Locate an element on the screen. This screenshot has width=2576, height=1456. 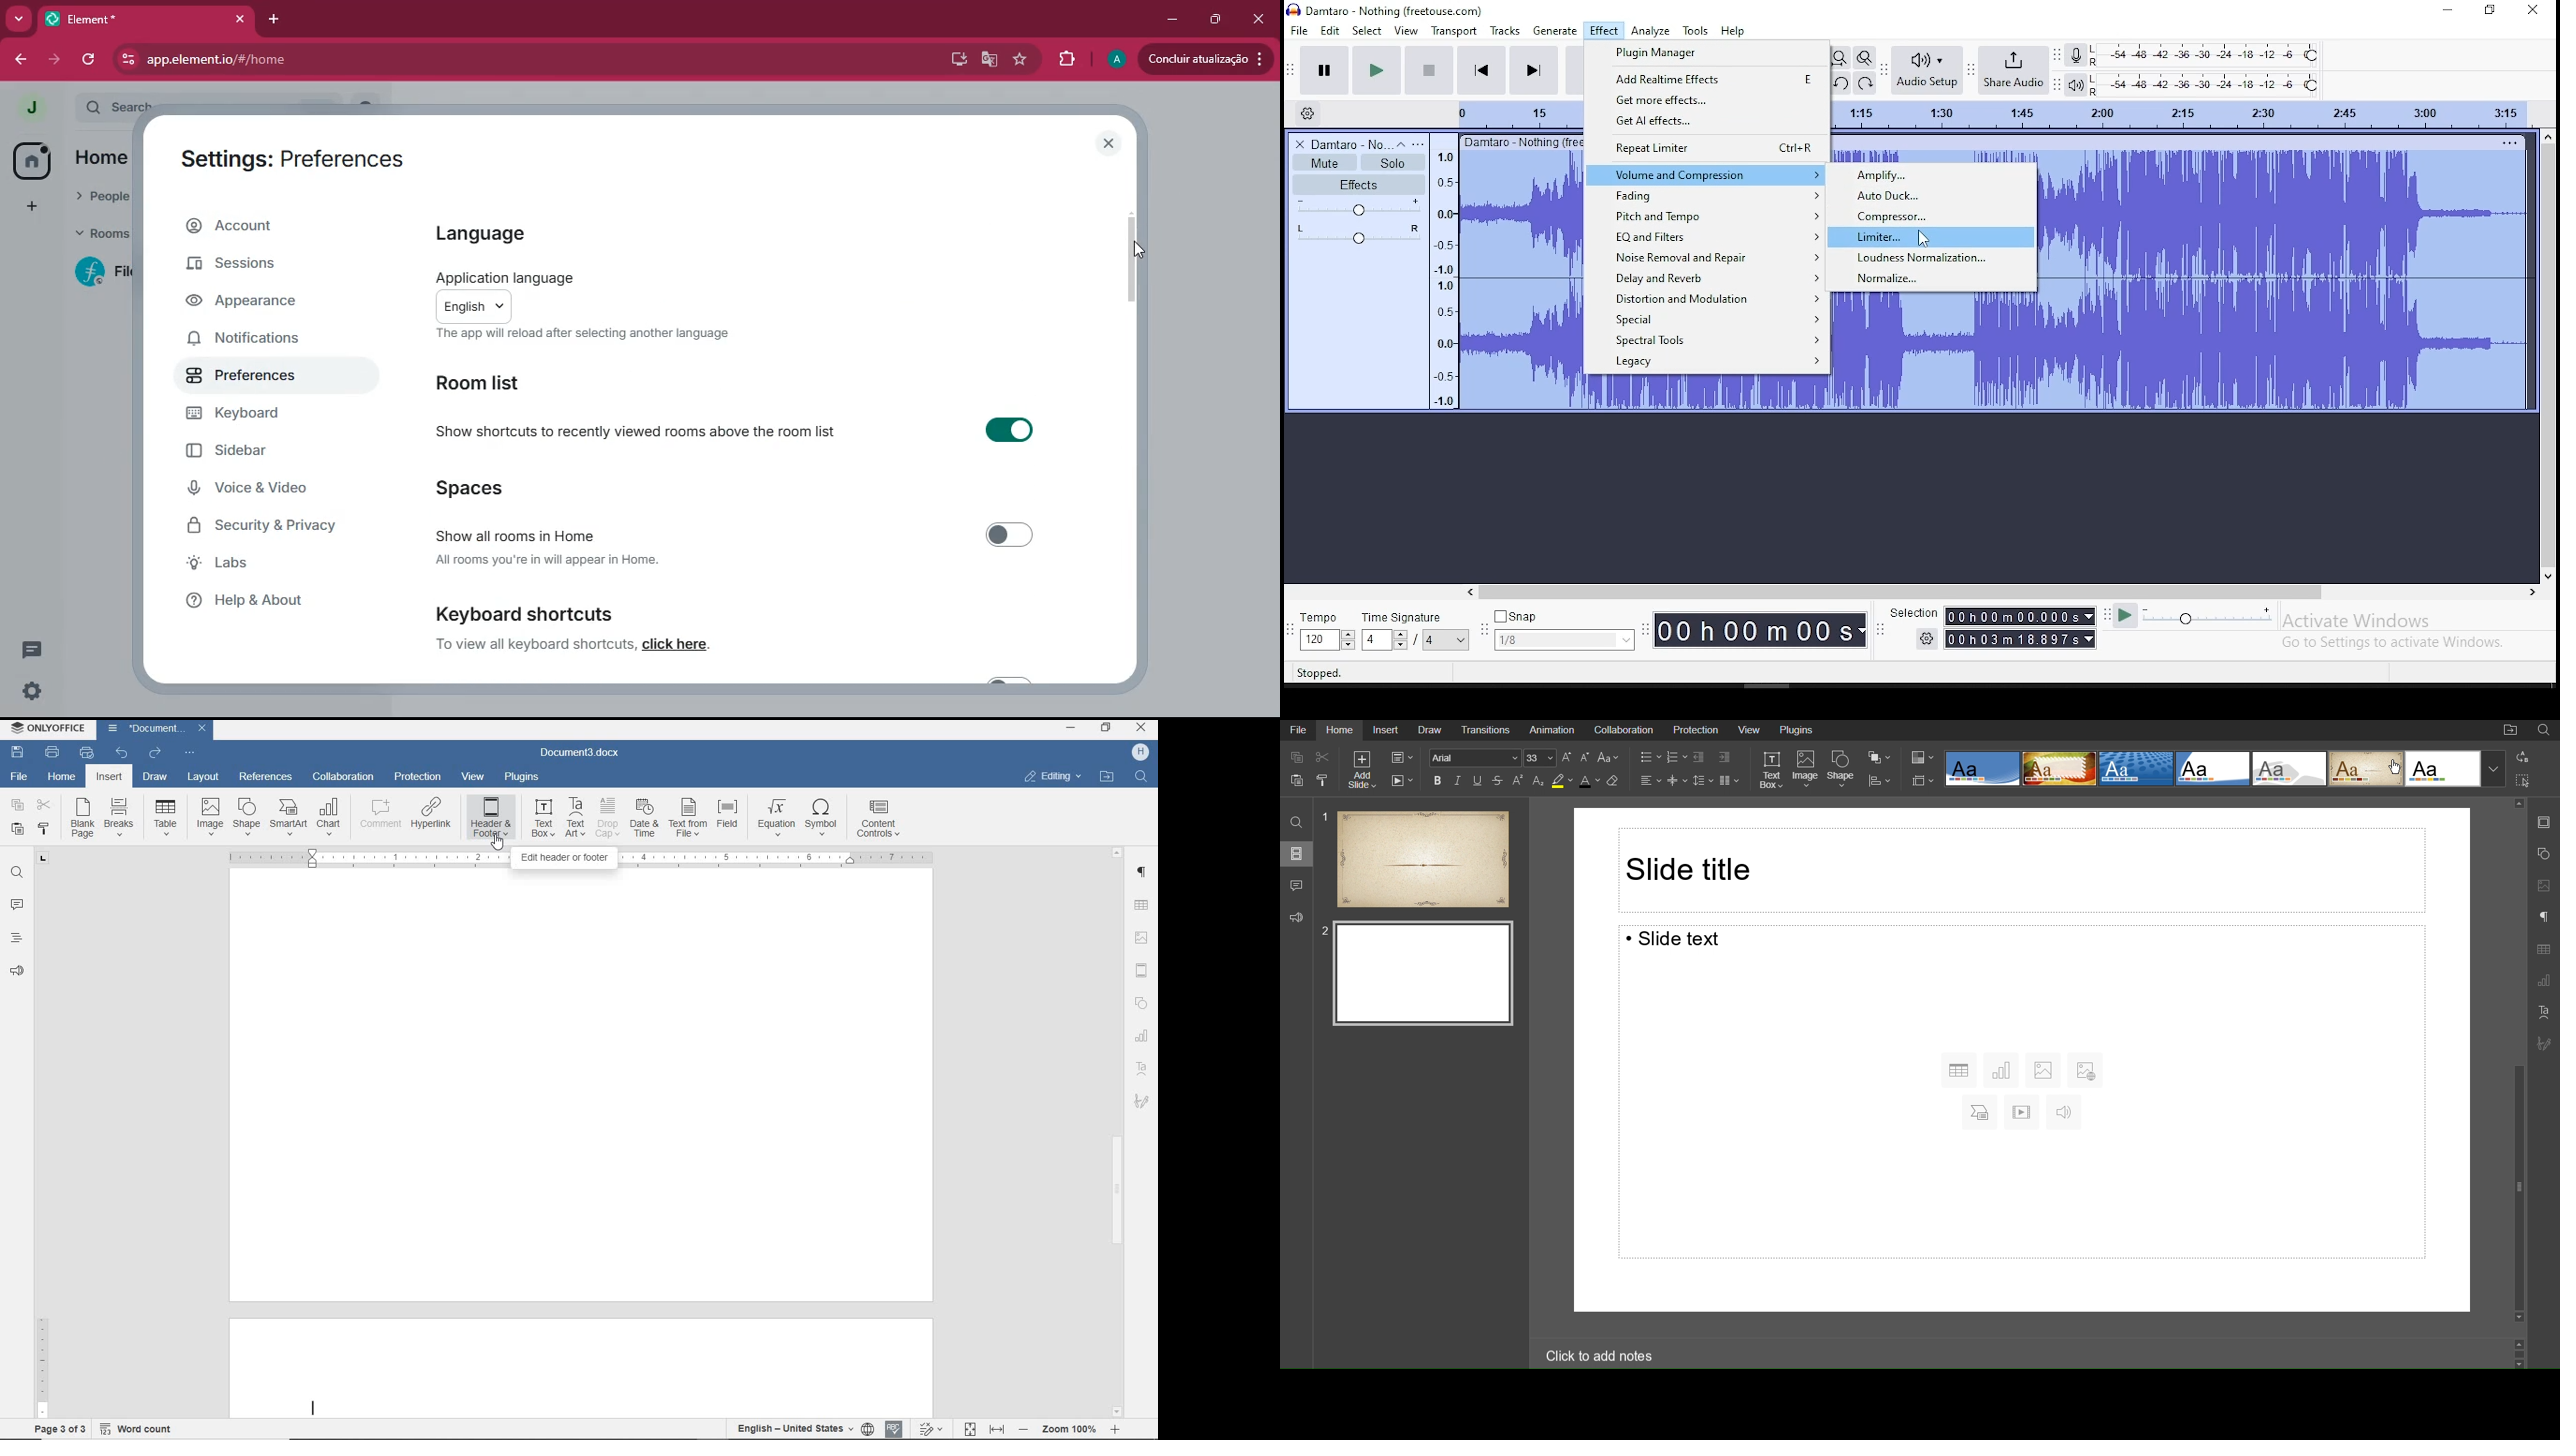
voice & video is located at coordinates (252, 487).